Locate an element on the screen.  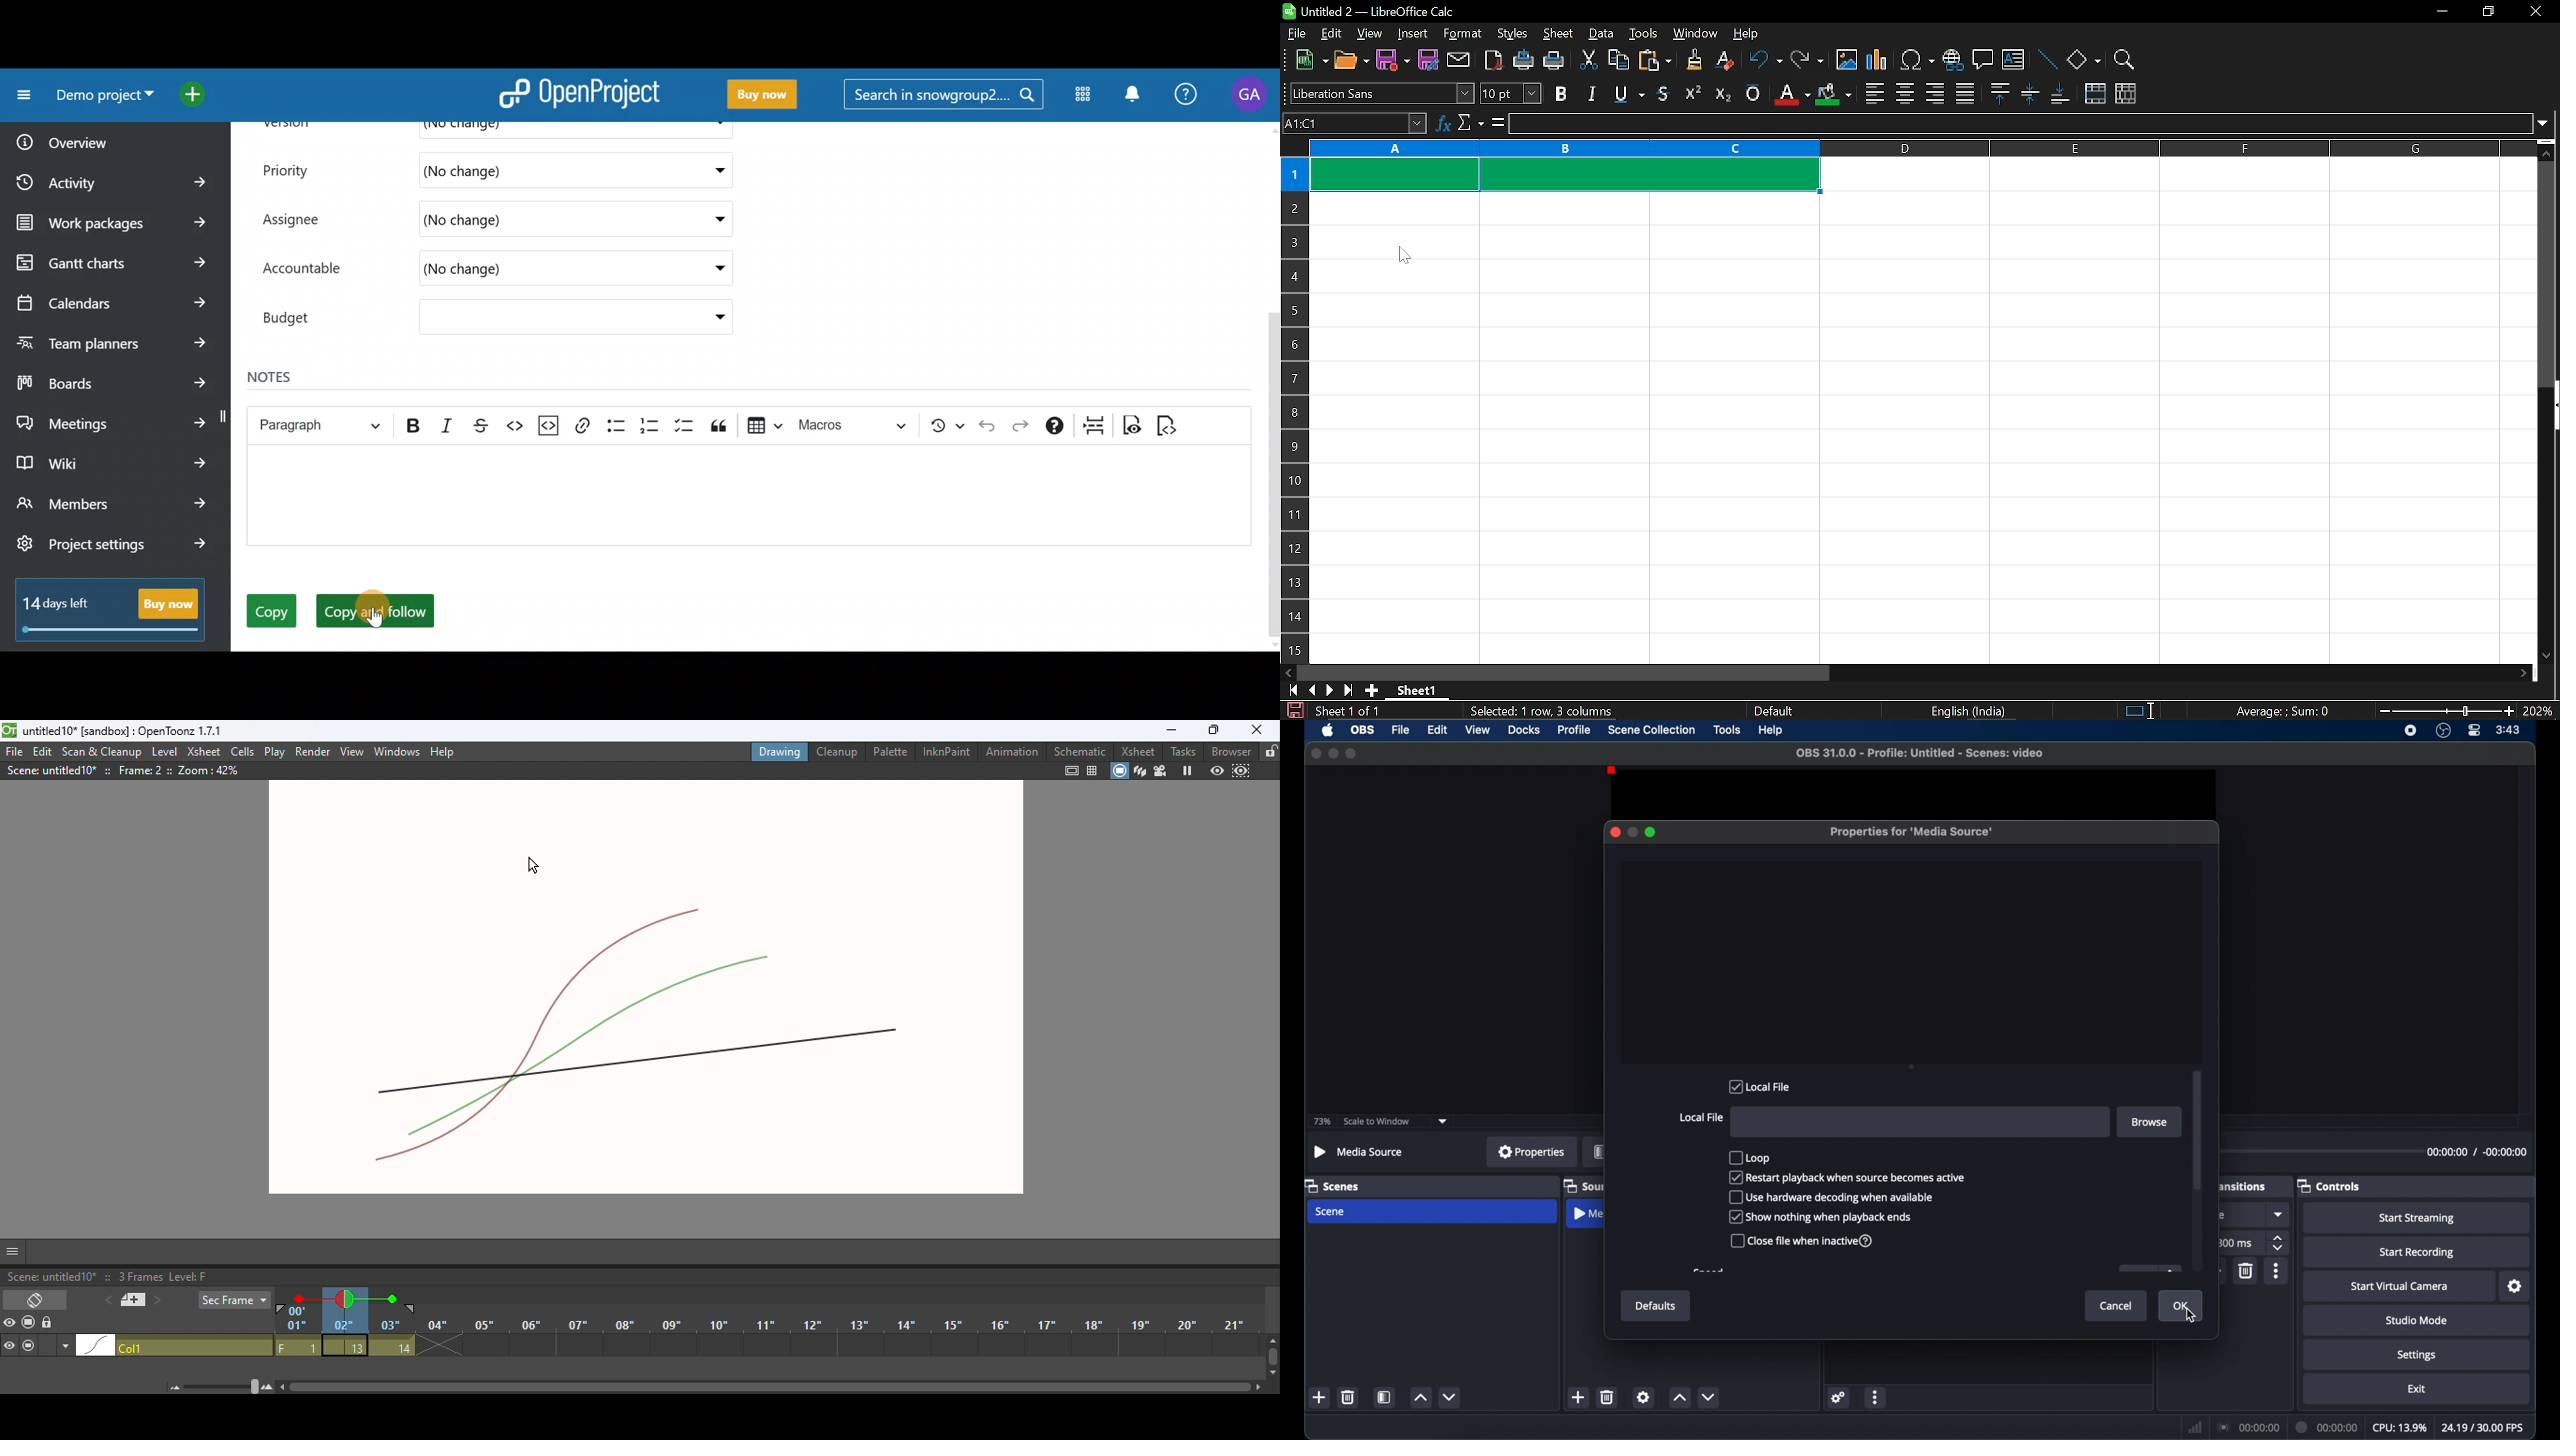
decrement is located at coordinates (1451, 1397).